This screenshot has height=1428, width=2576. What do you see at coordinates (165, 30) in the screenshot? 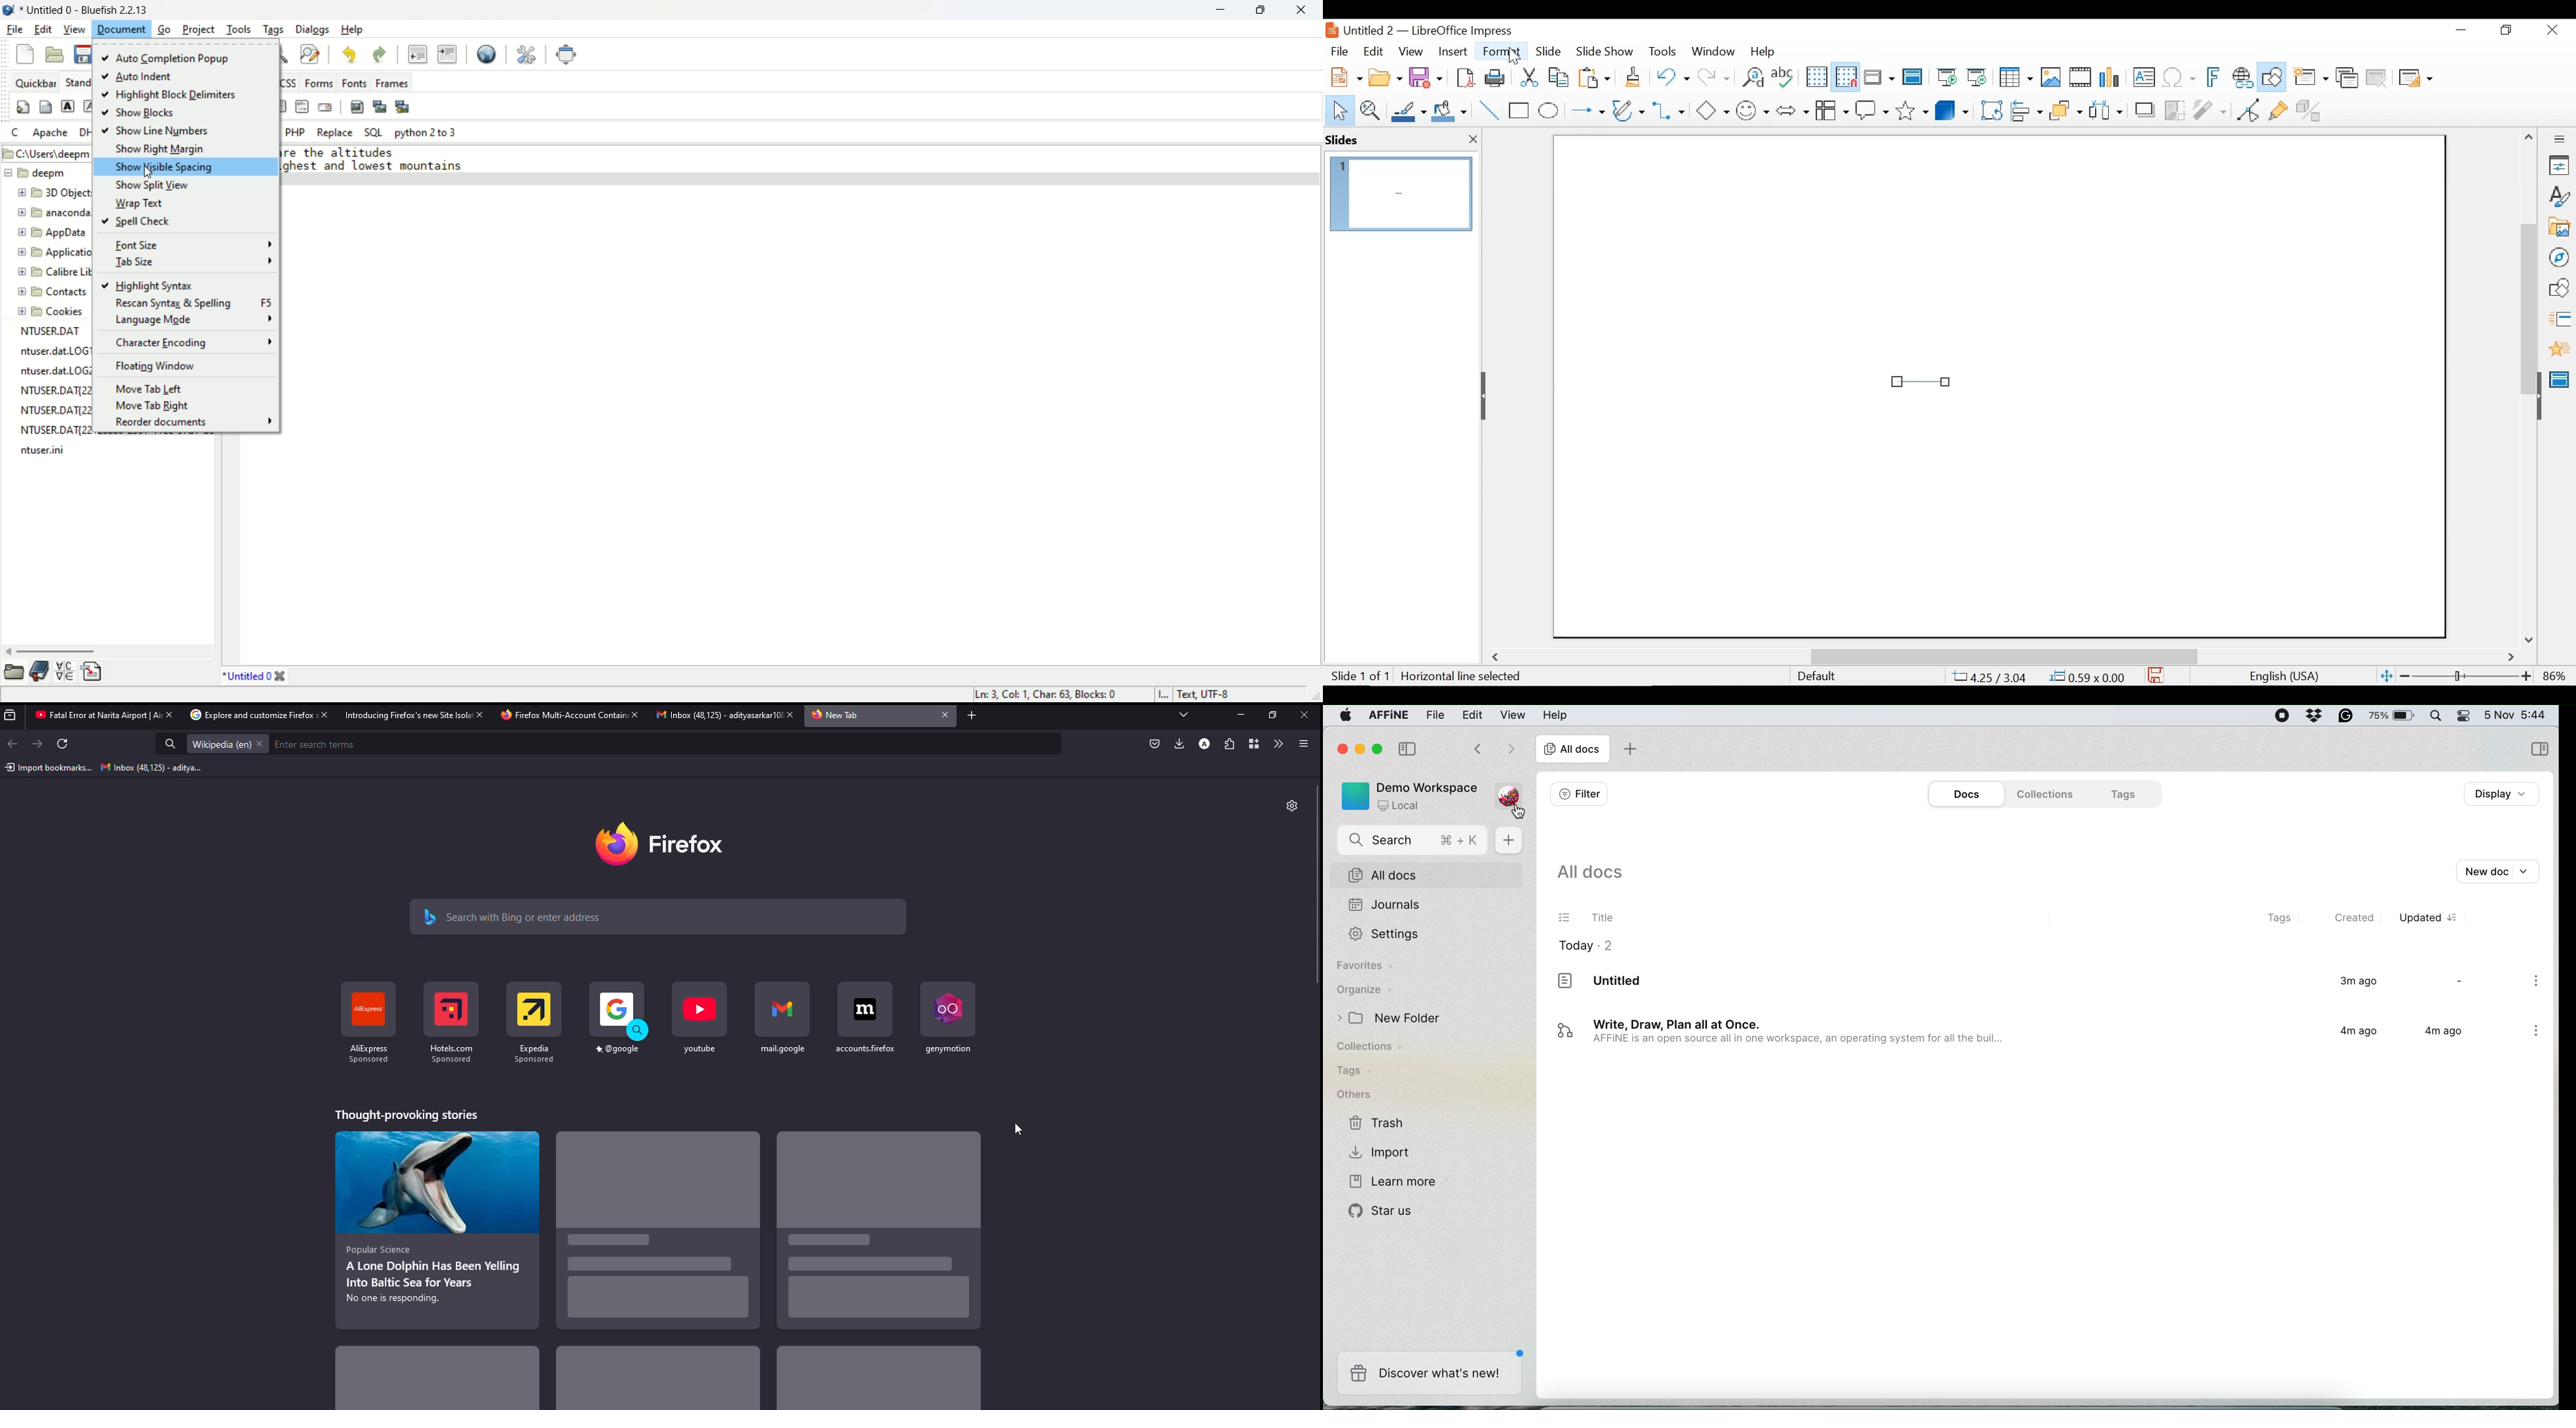
I see `go` at bounding box center [165, 30].